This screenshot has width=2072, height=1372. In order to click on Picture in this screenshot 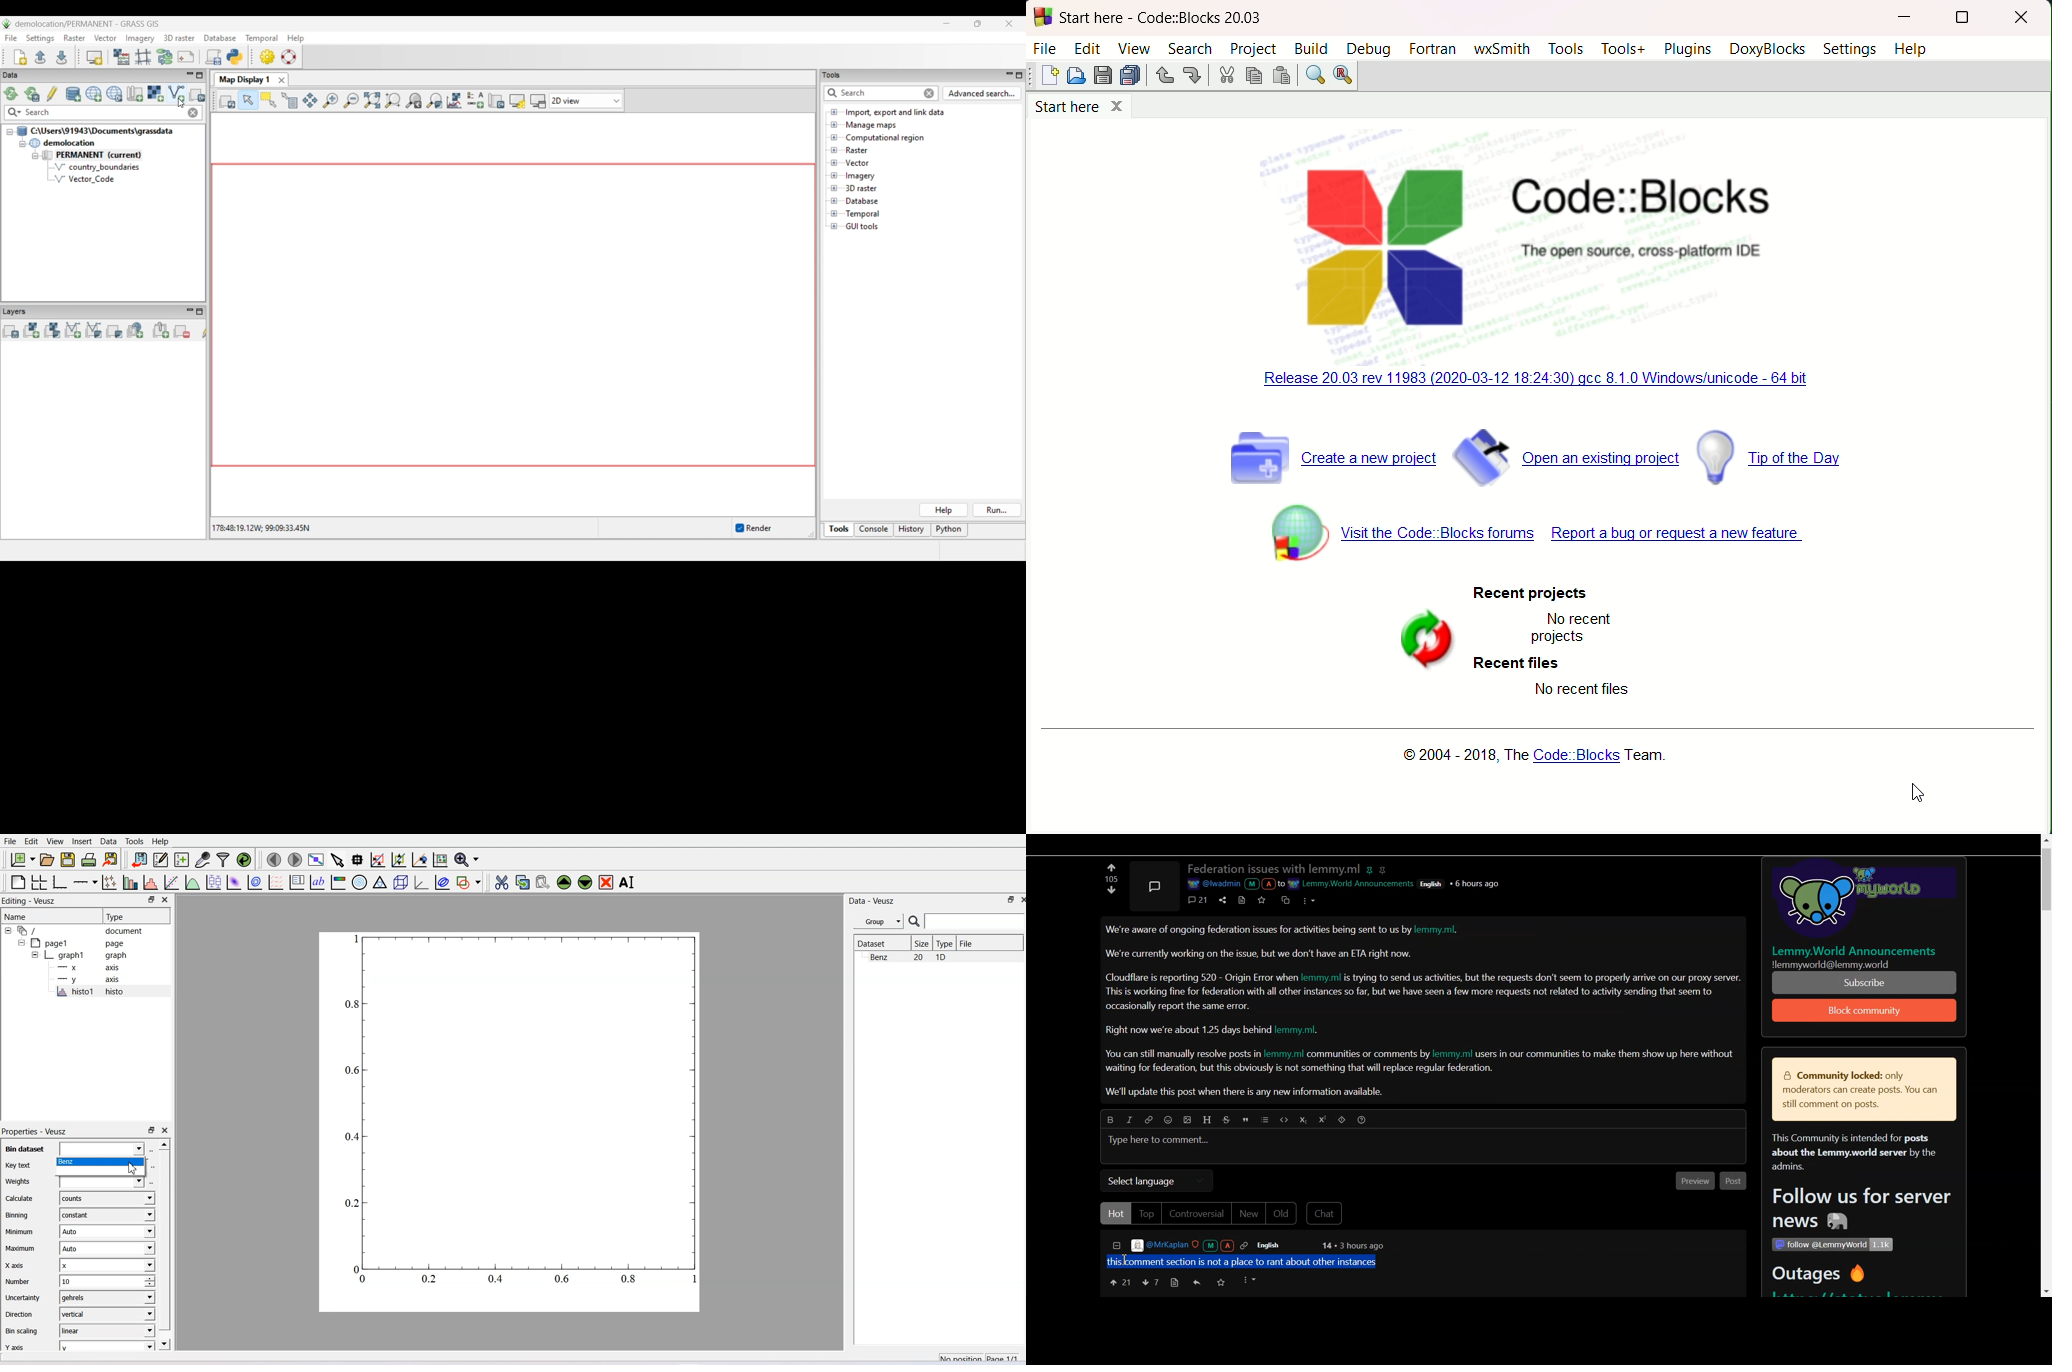, I will do `click(1154, 884)`.